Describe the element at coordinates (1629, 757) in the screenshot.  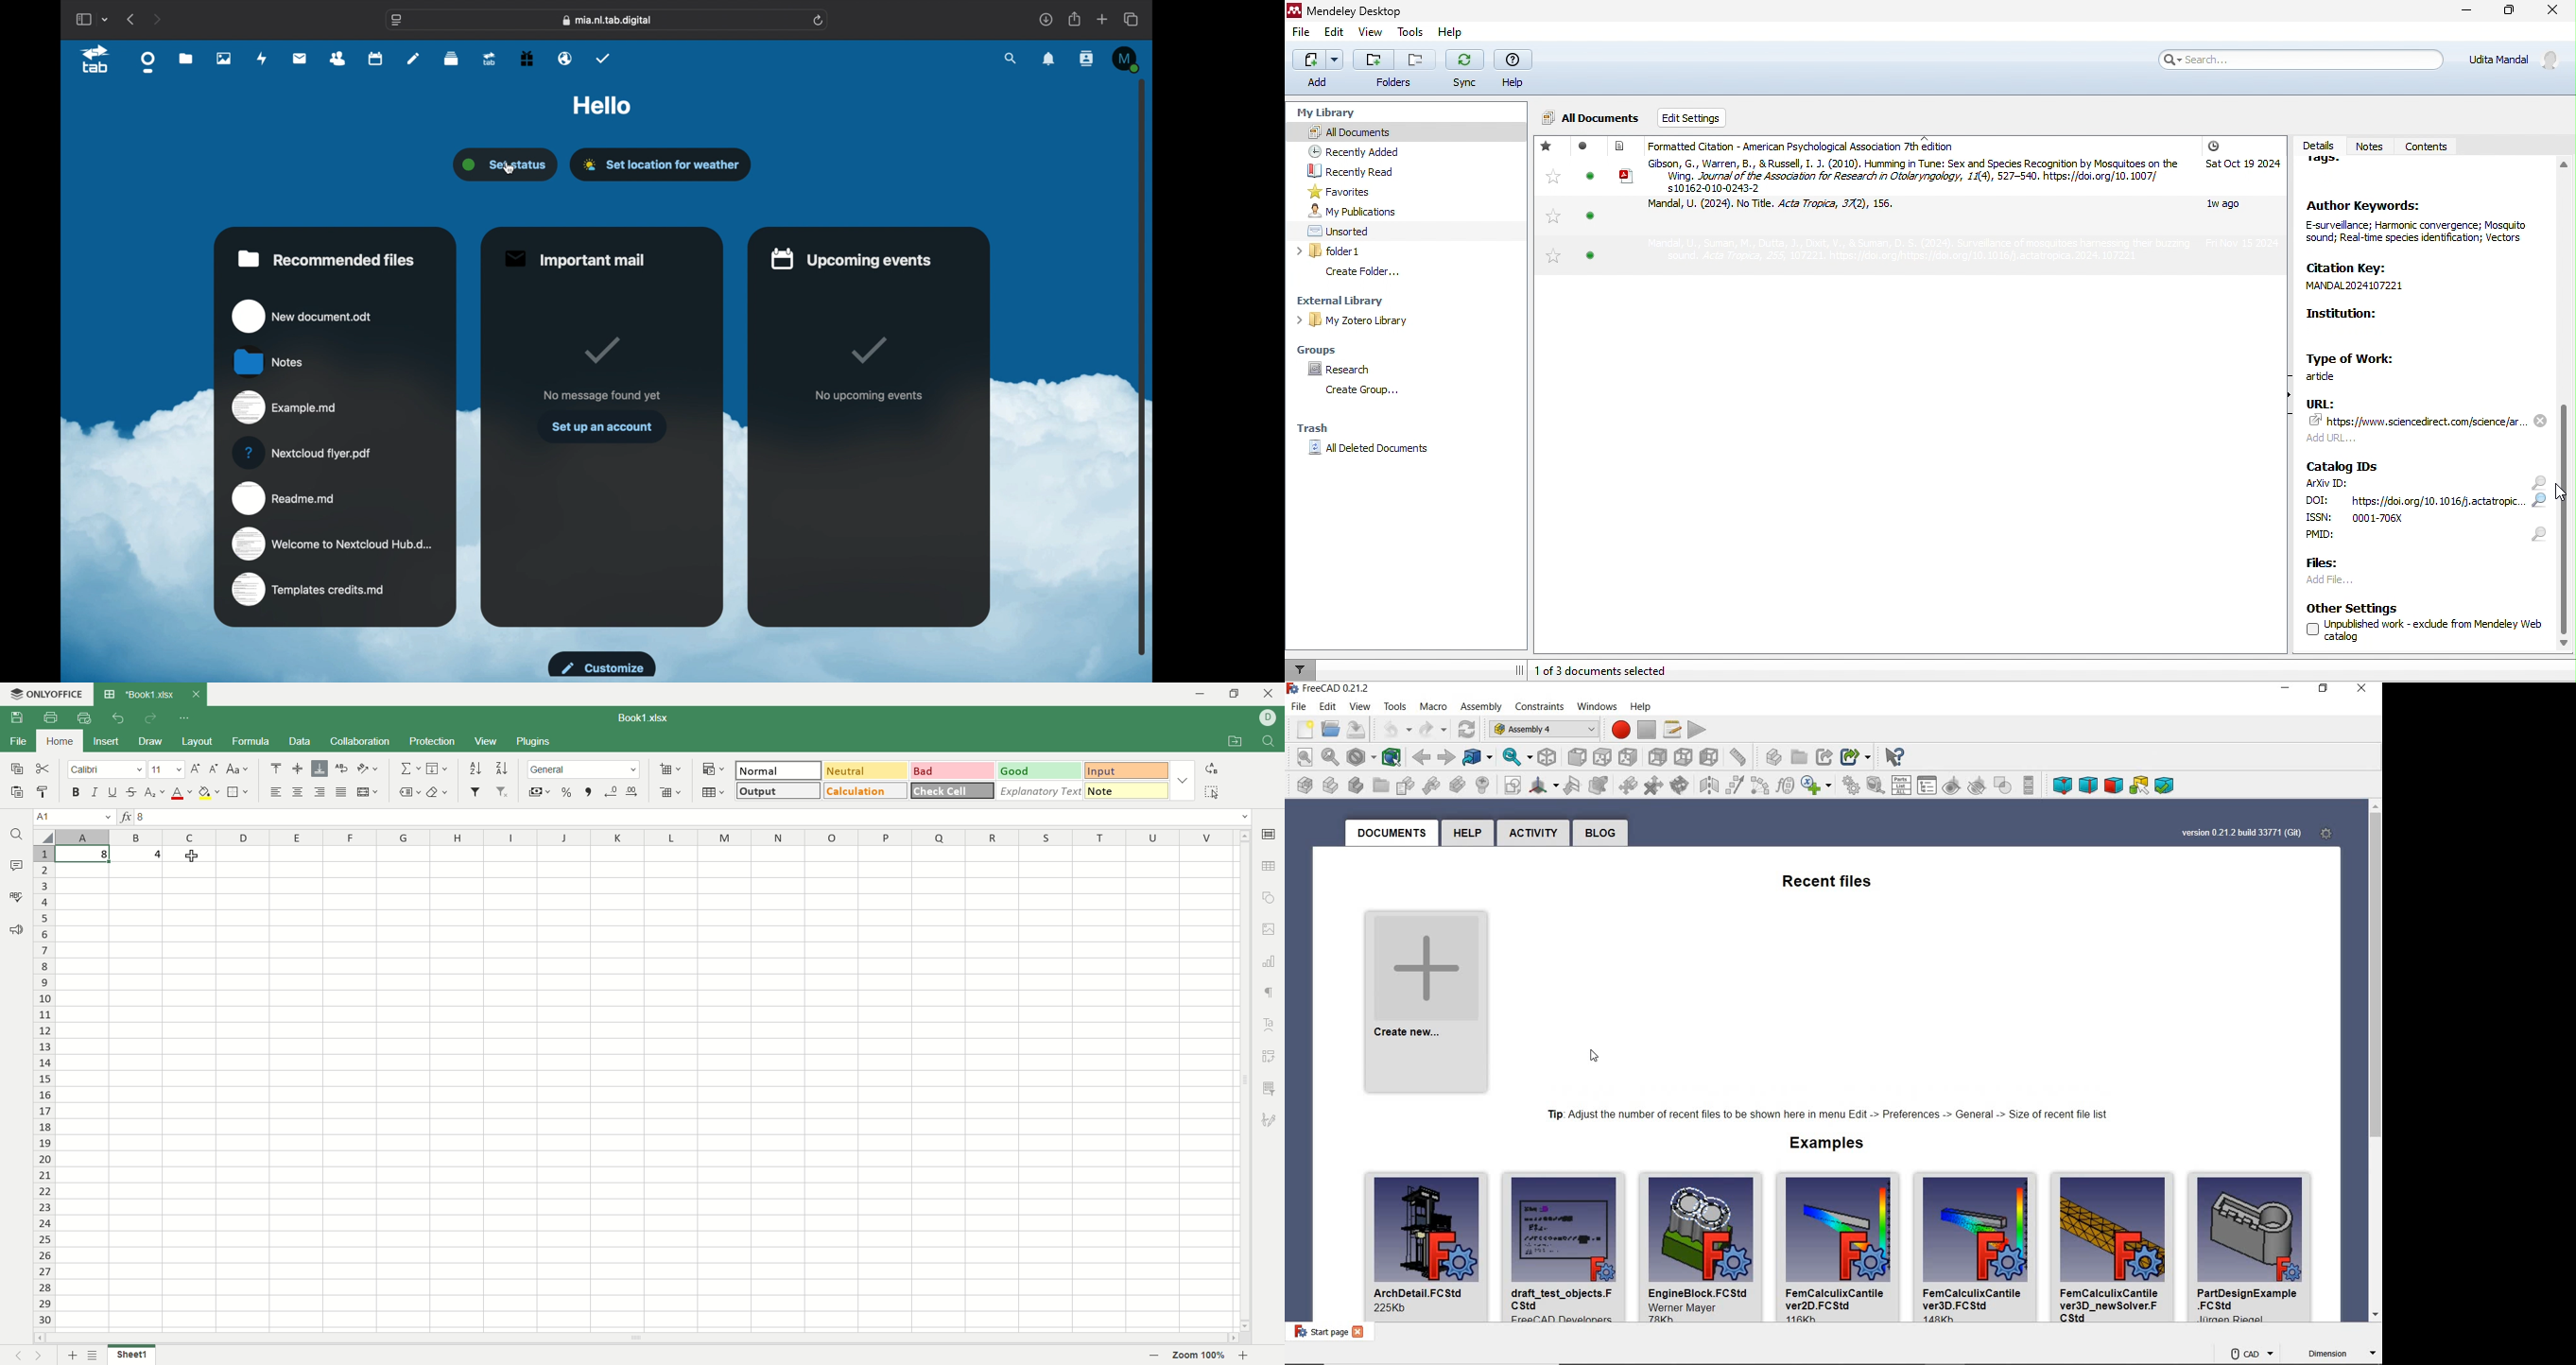
I see `right` at that location.